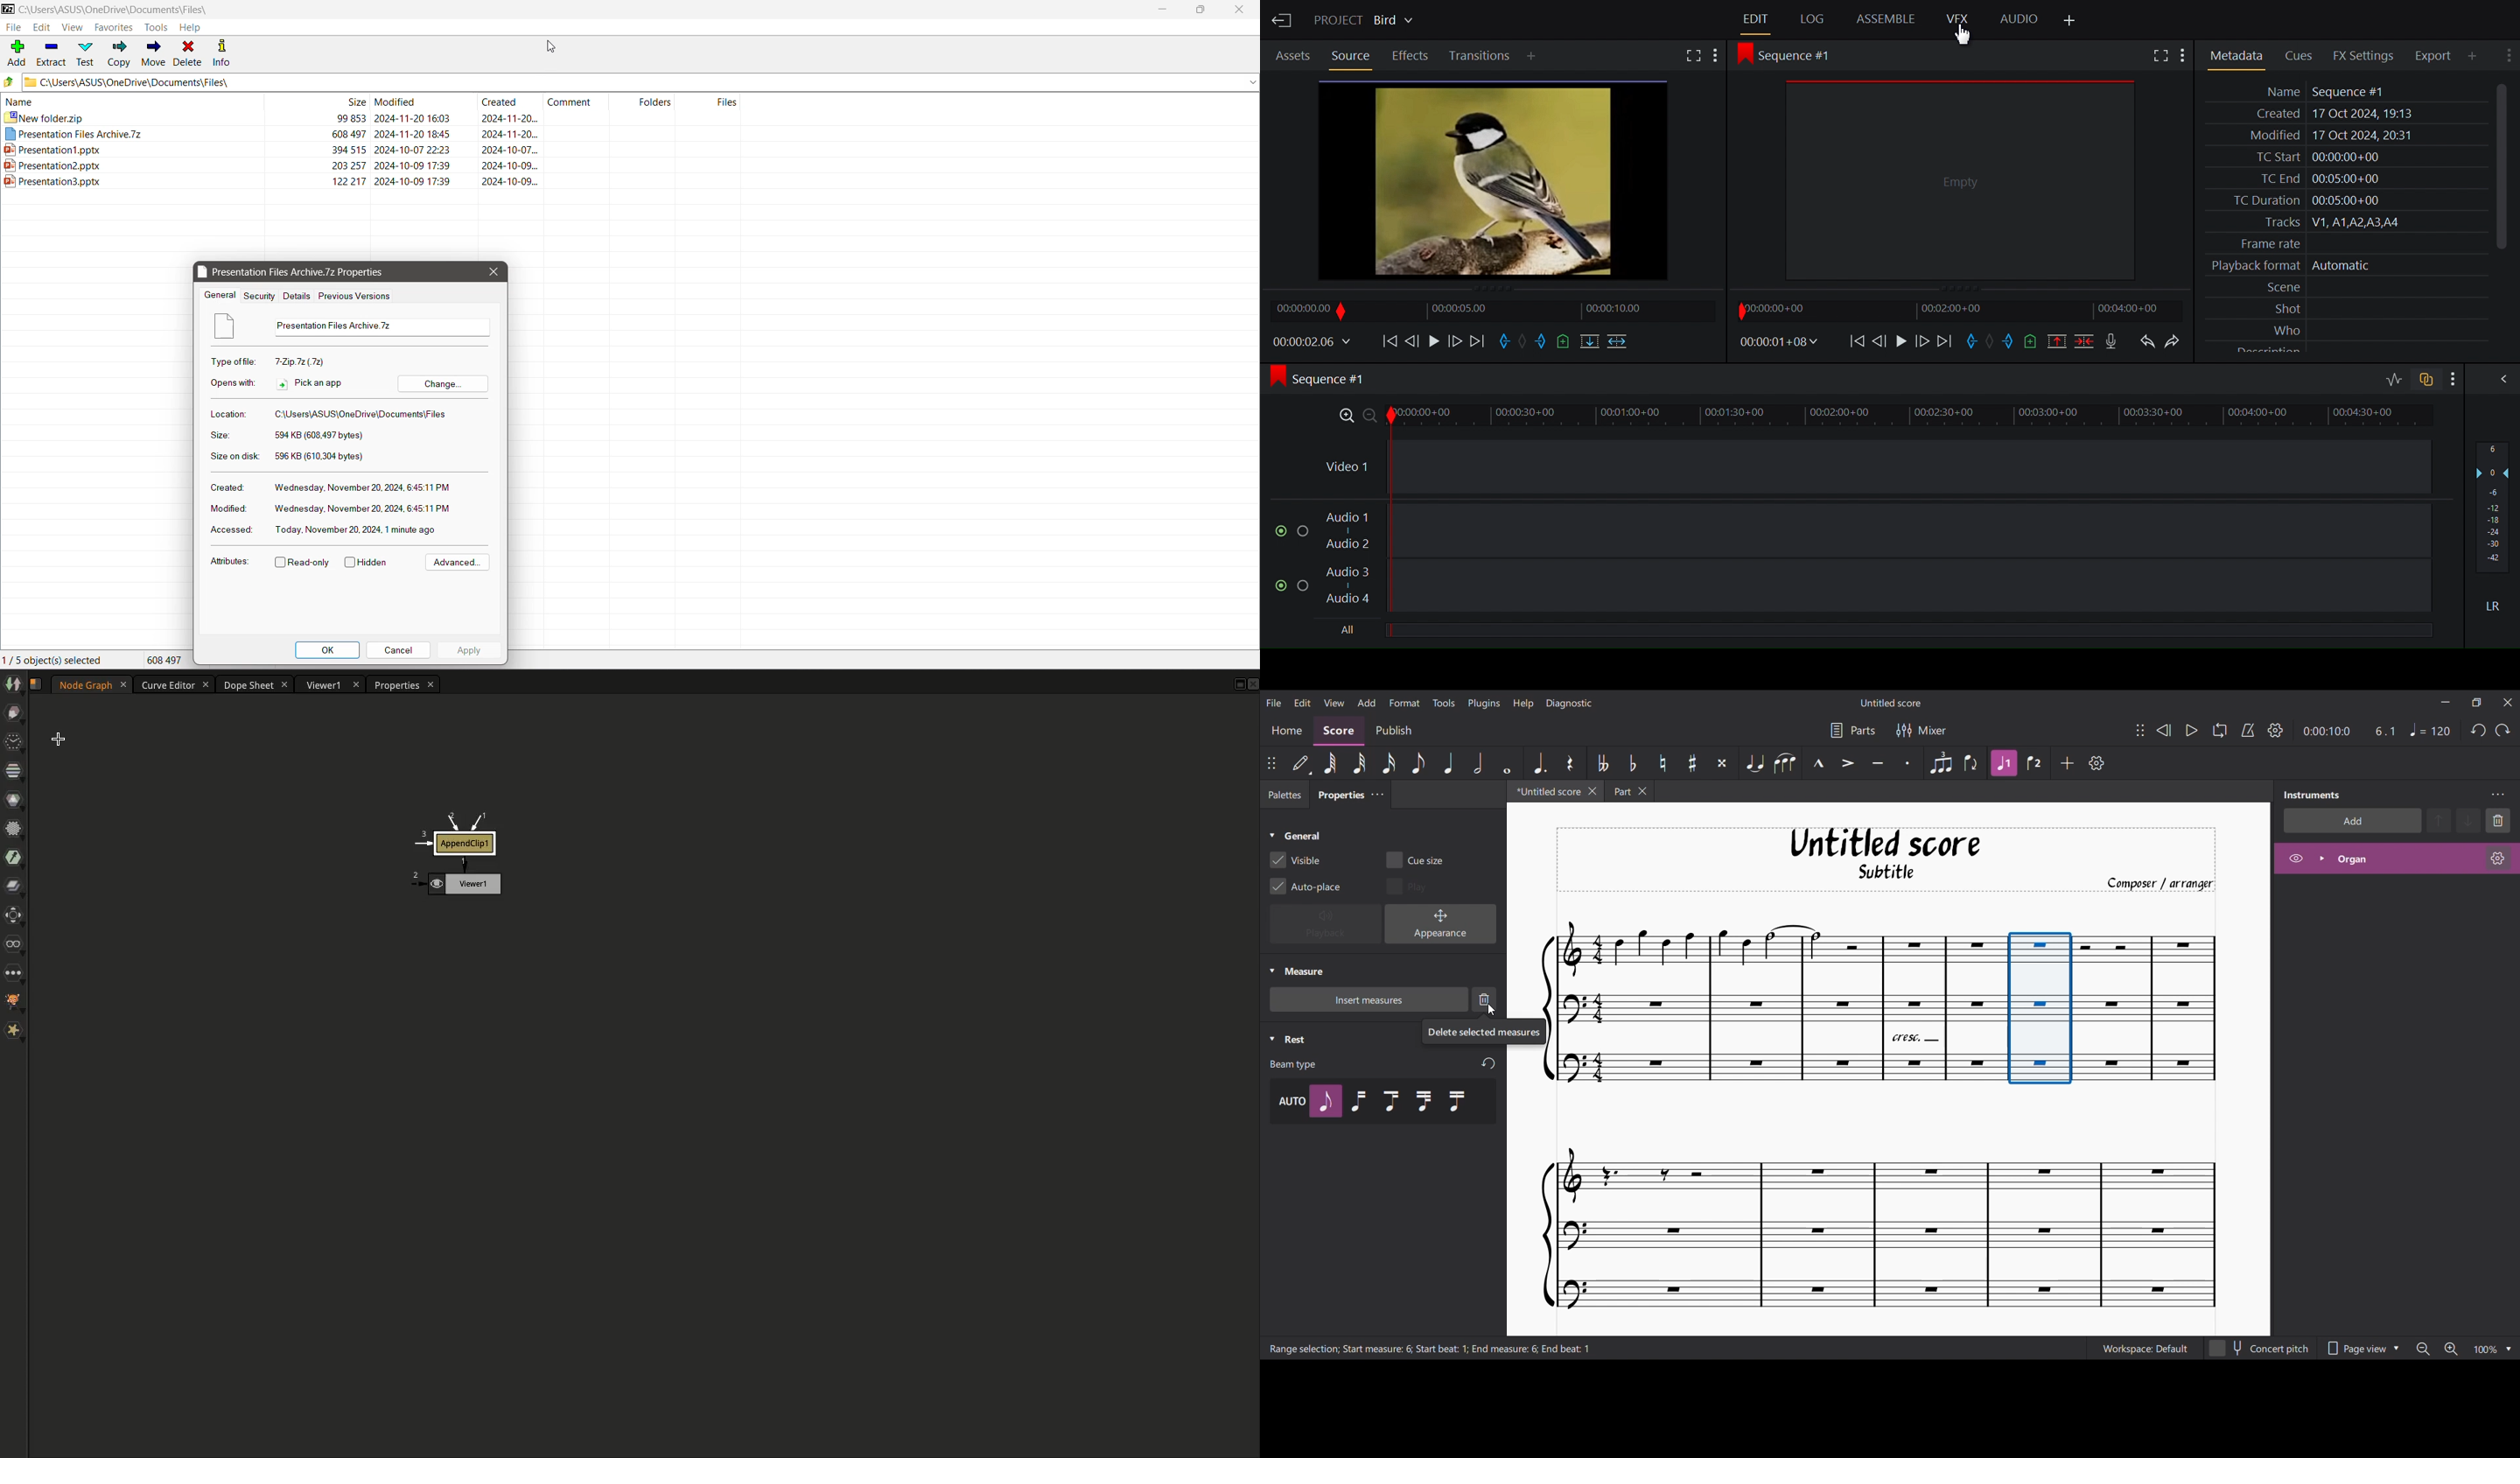 This screenshot has height=1484, width=2520. Describe the element at coordinates (328, 458) in the screenshot. I see `File size on disk` at that location.